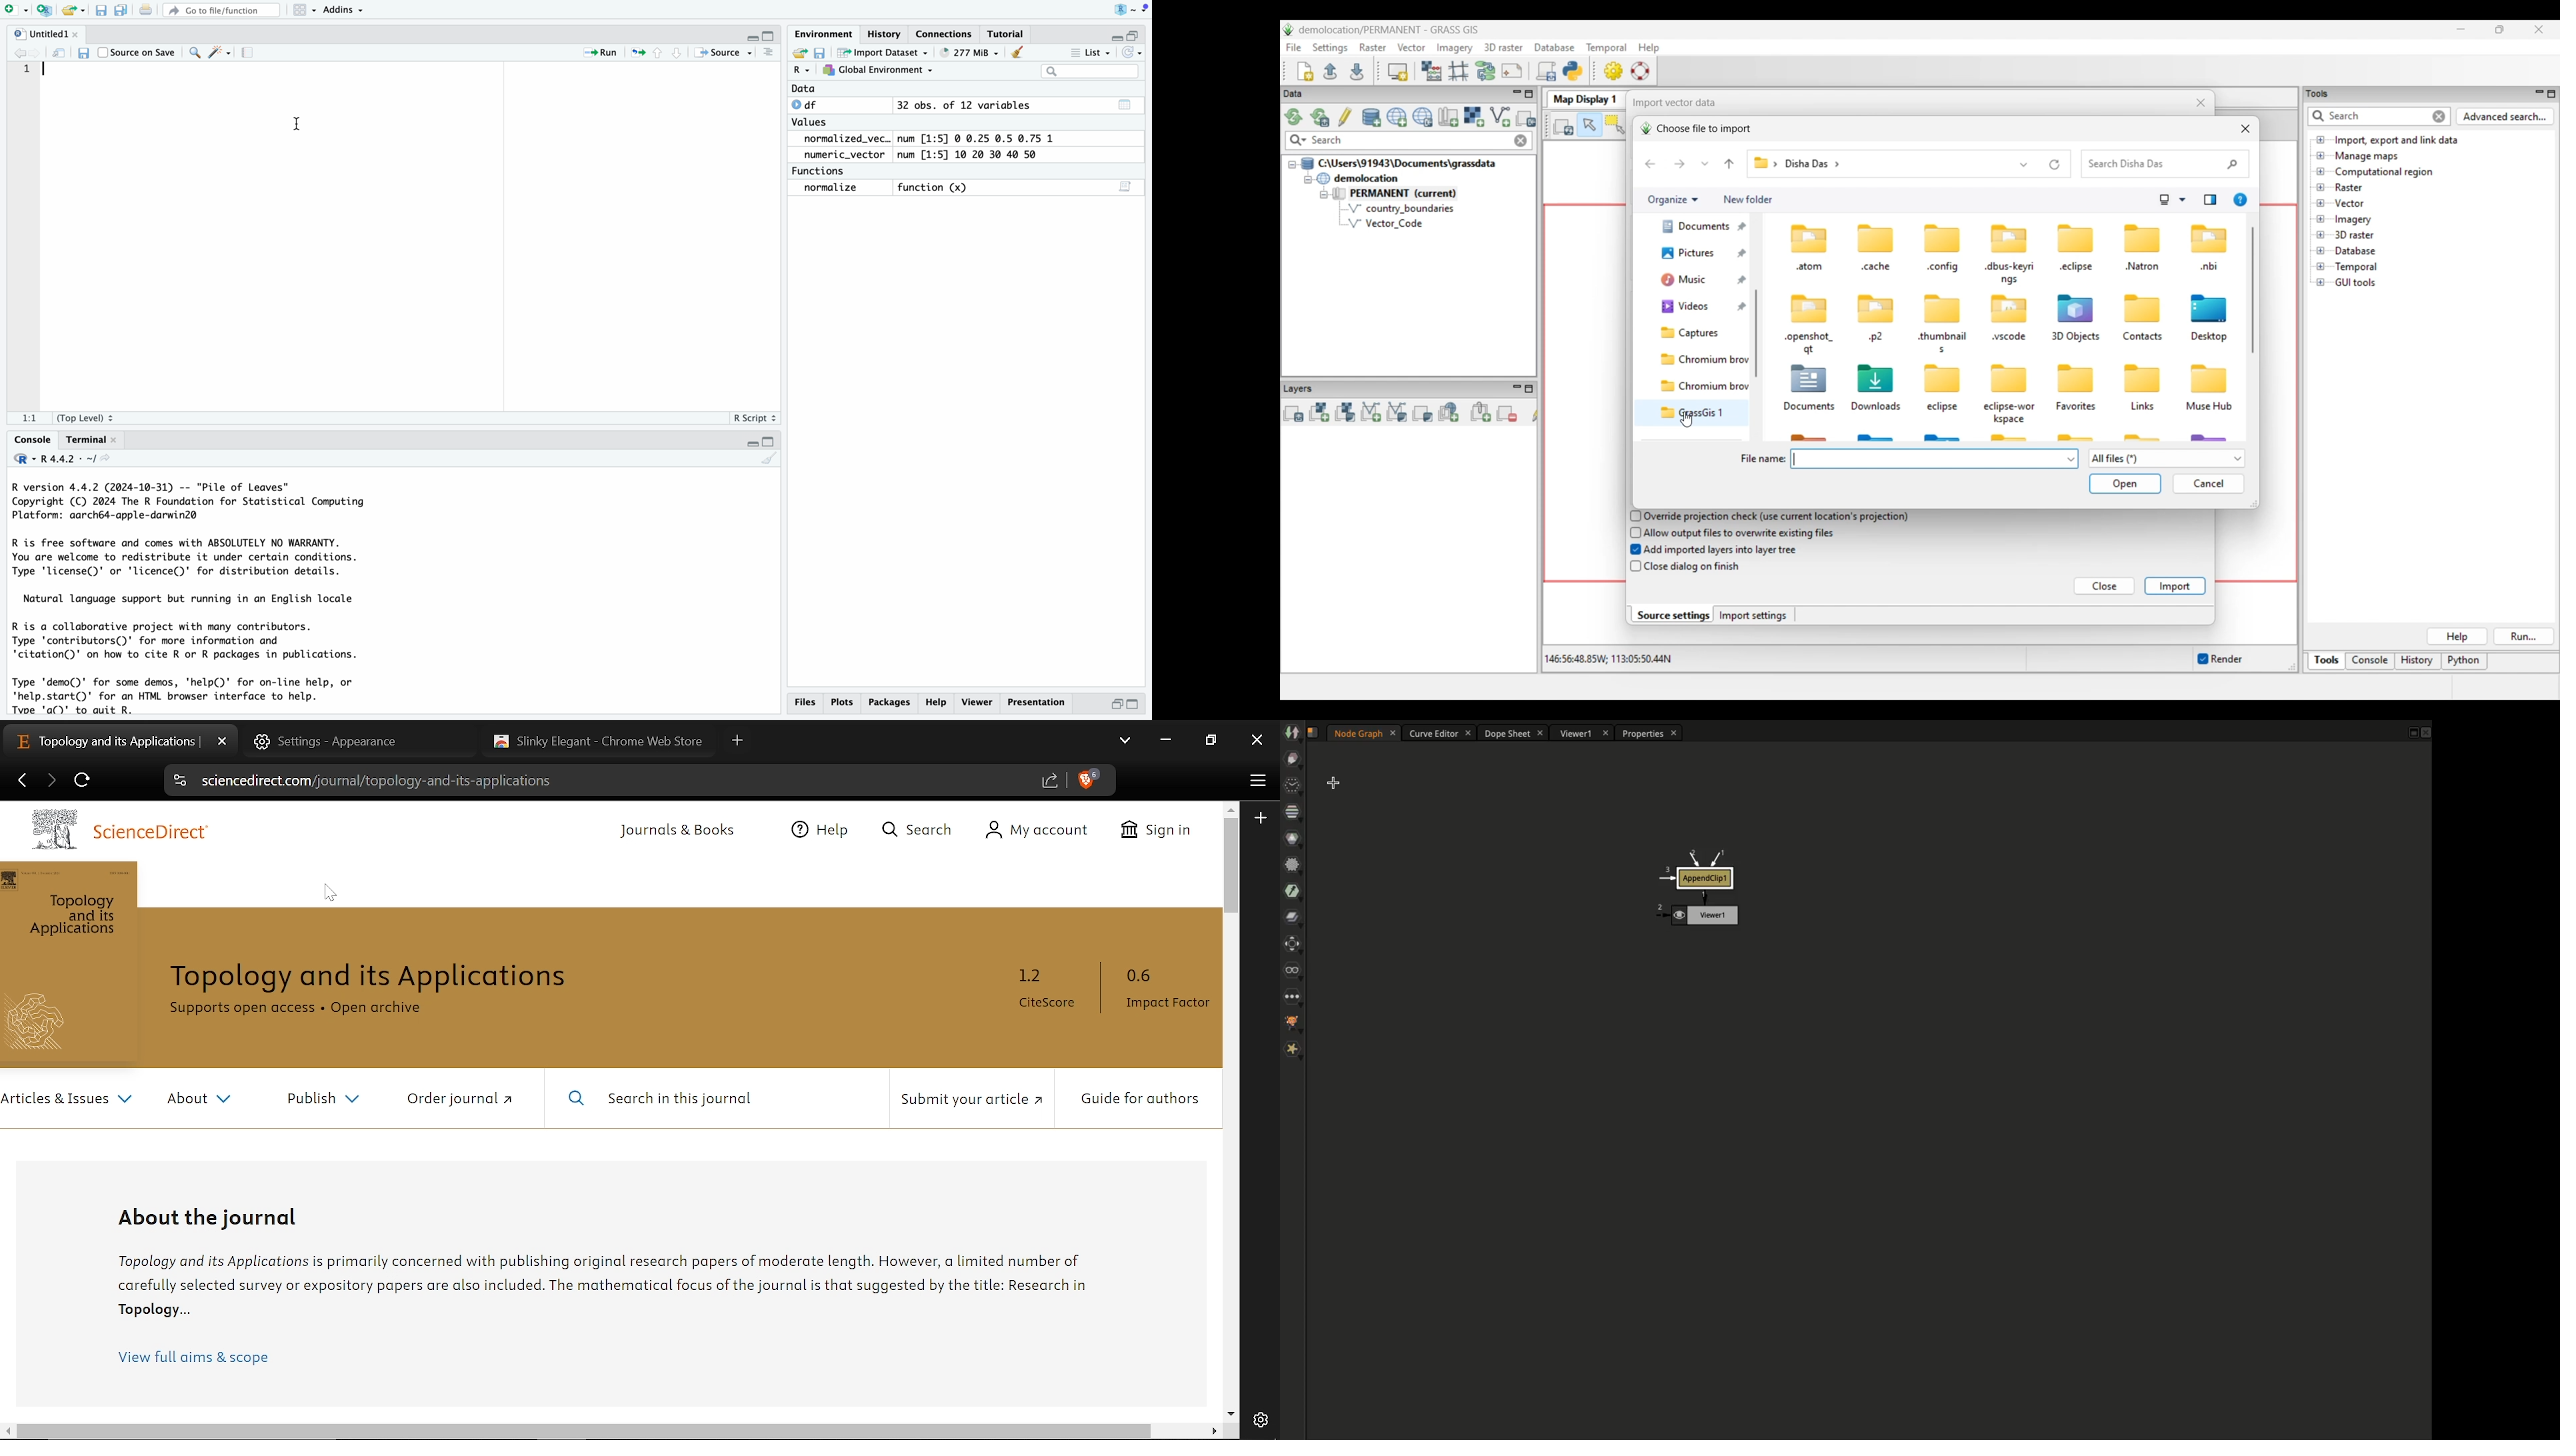 The height and width of the screenshot is (1456, 2576). I want to click on save in new window, so click(60, 53).